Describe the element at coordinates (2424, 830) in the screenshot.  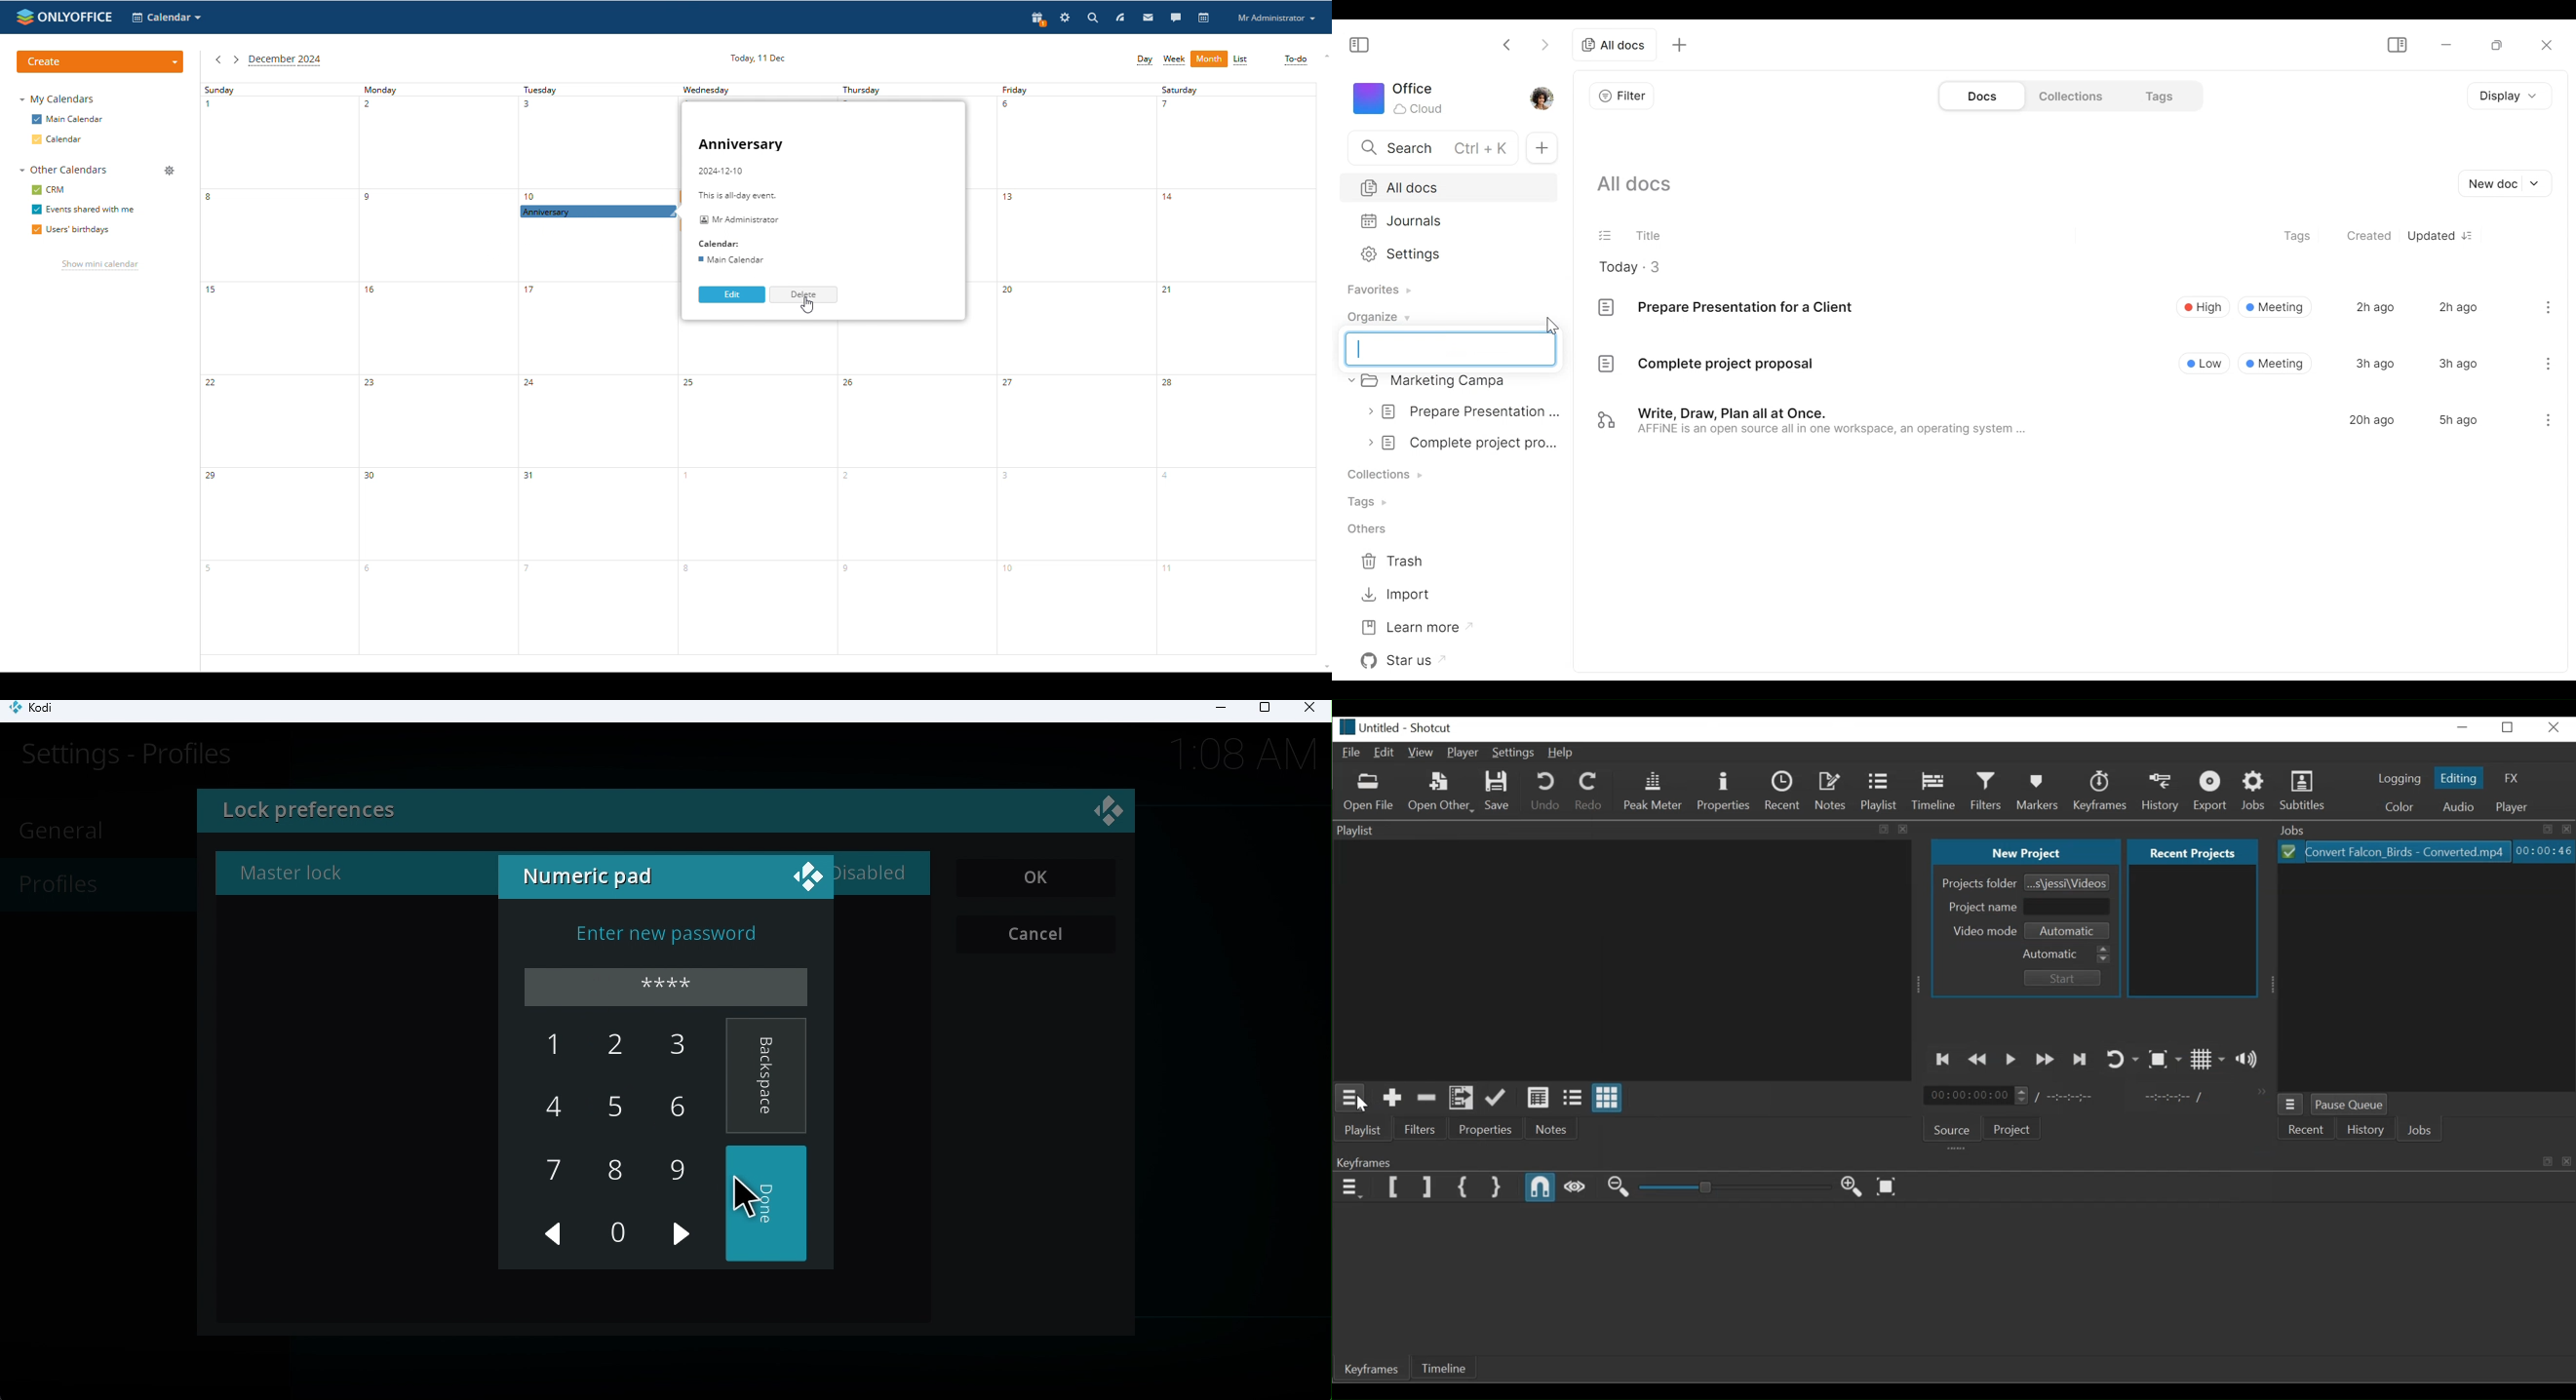
I see `Jobs` at that location.